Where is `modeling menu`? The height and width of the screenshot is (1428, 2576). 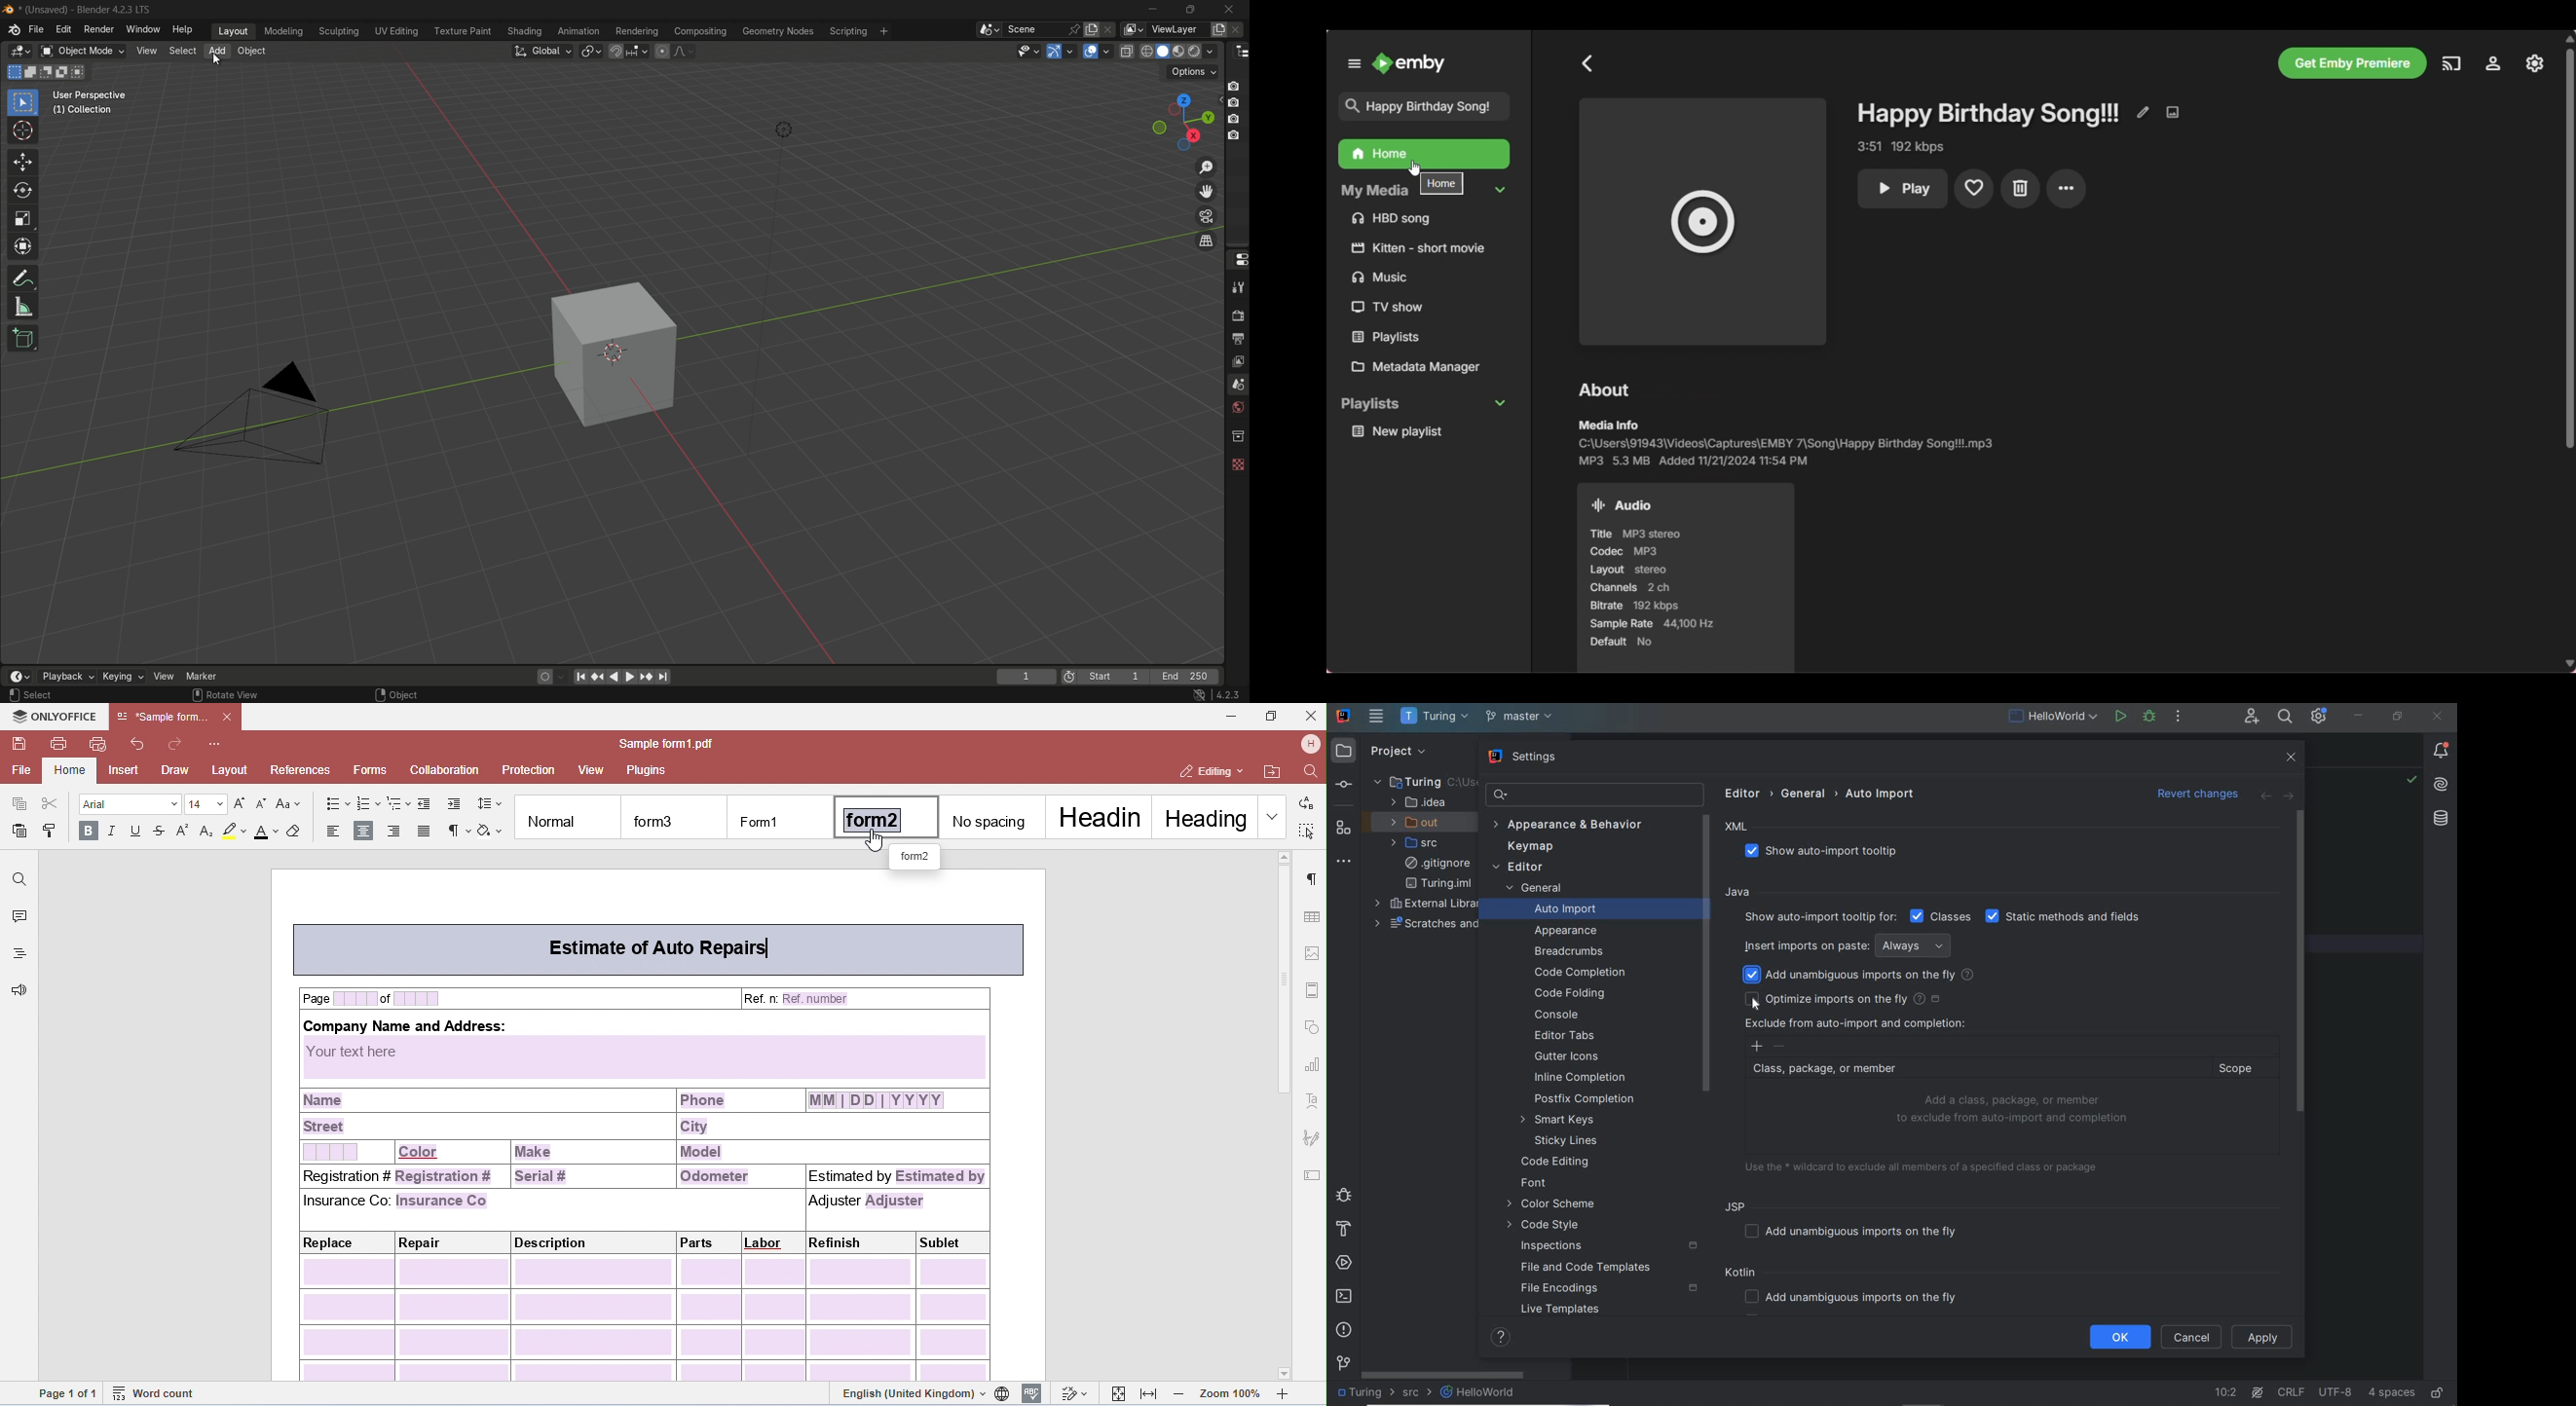 modeling menu is located at coordinates (283, 32).